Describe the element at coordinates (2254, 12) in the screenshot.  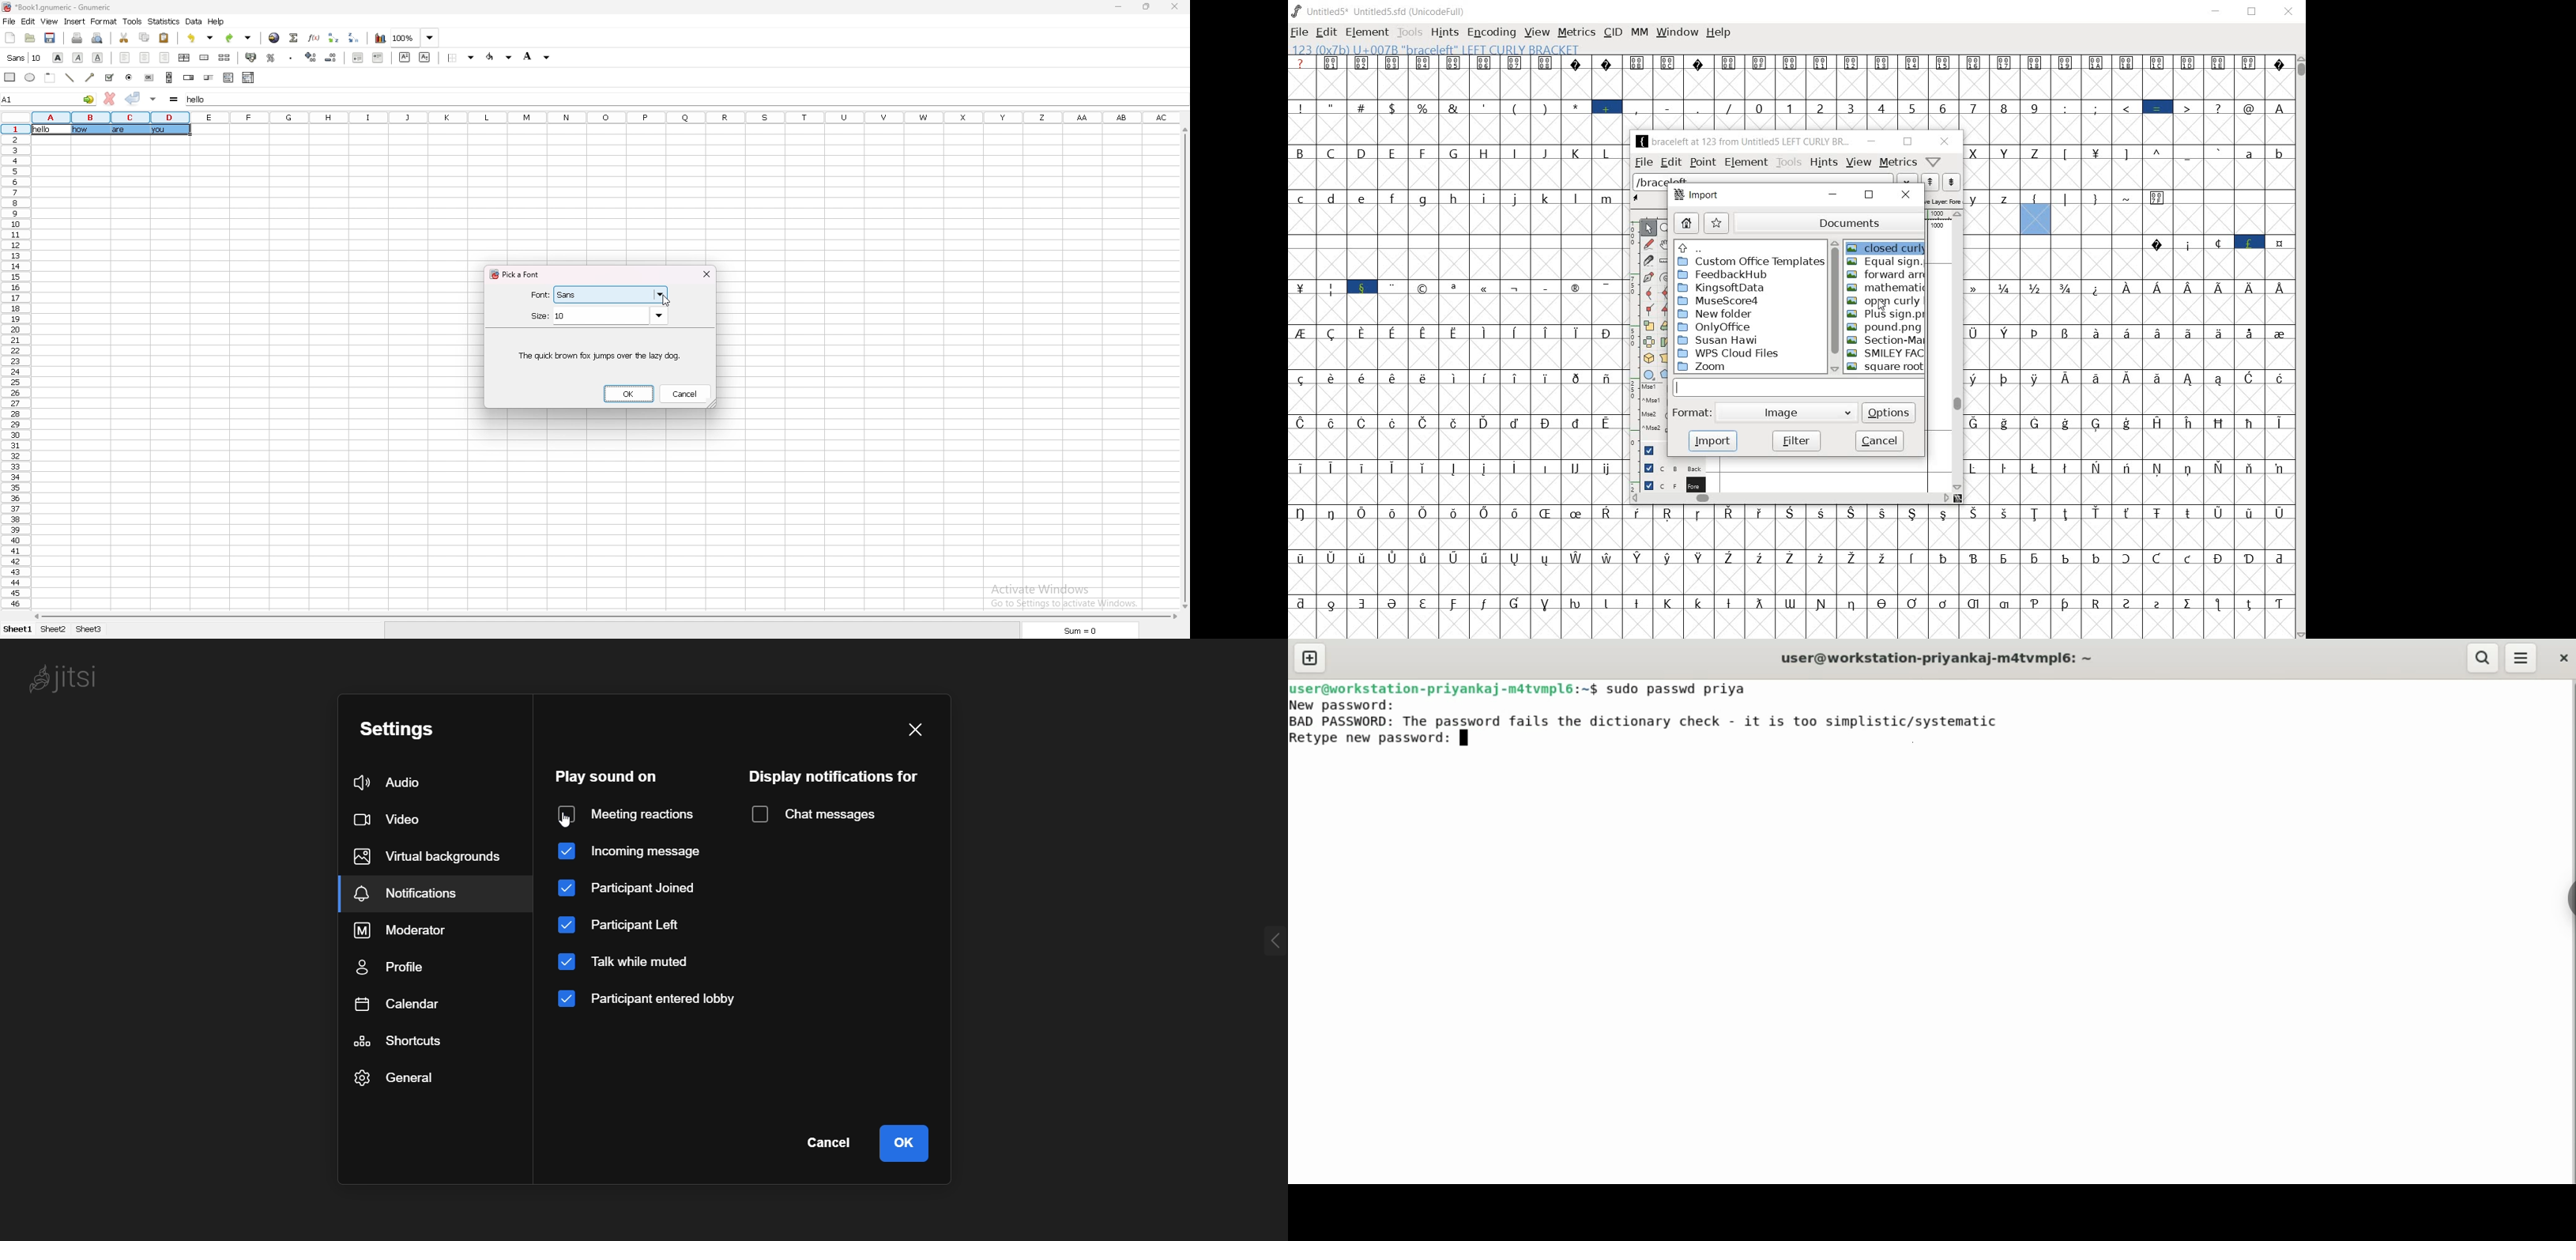
I see `restore down` at that location.